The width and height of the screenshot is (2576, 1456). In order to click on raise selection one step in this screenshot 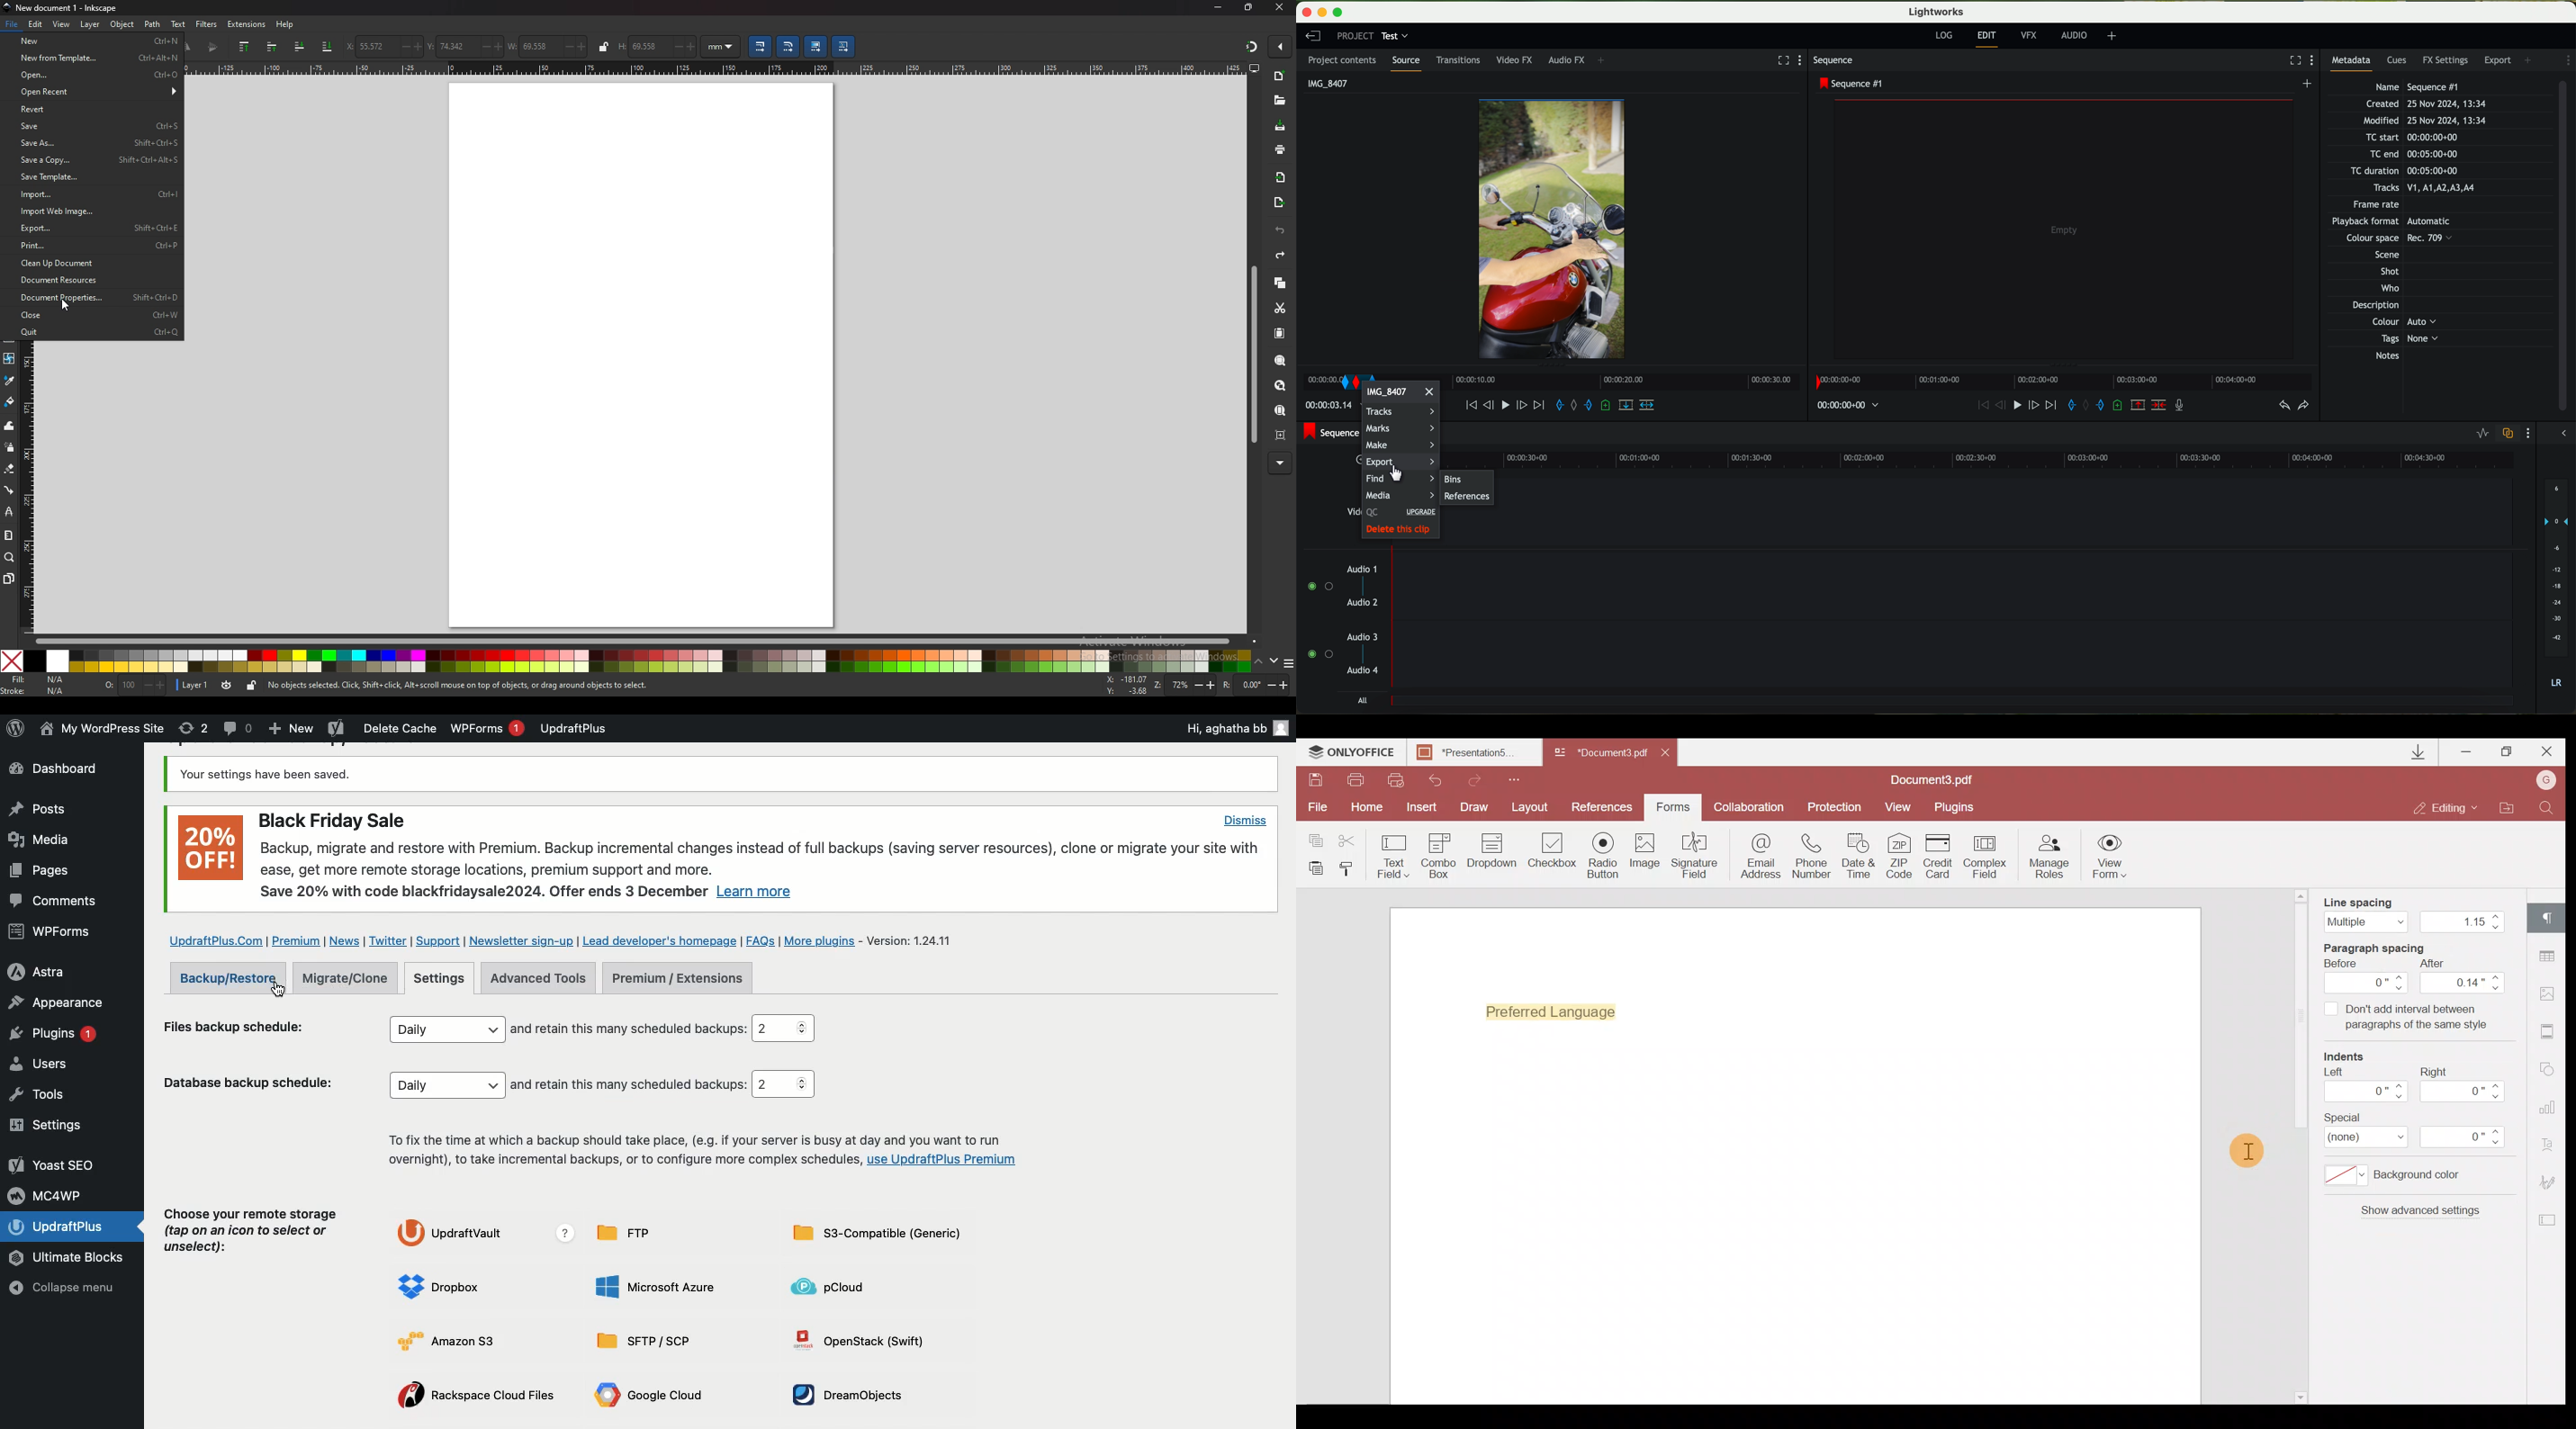, I will do `click(273, 47)`.